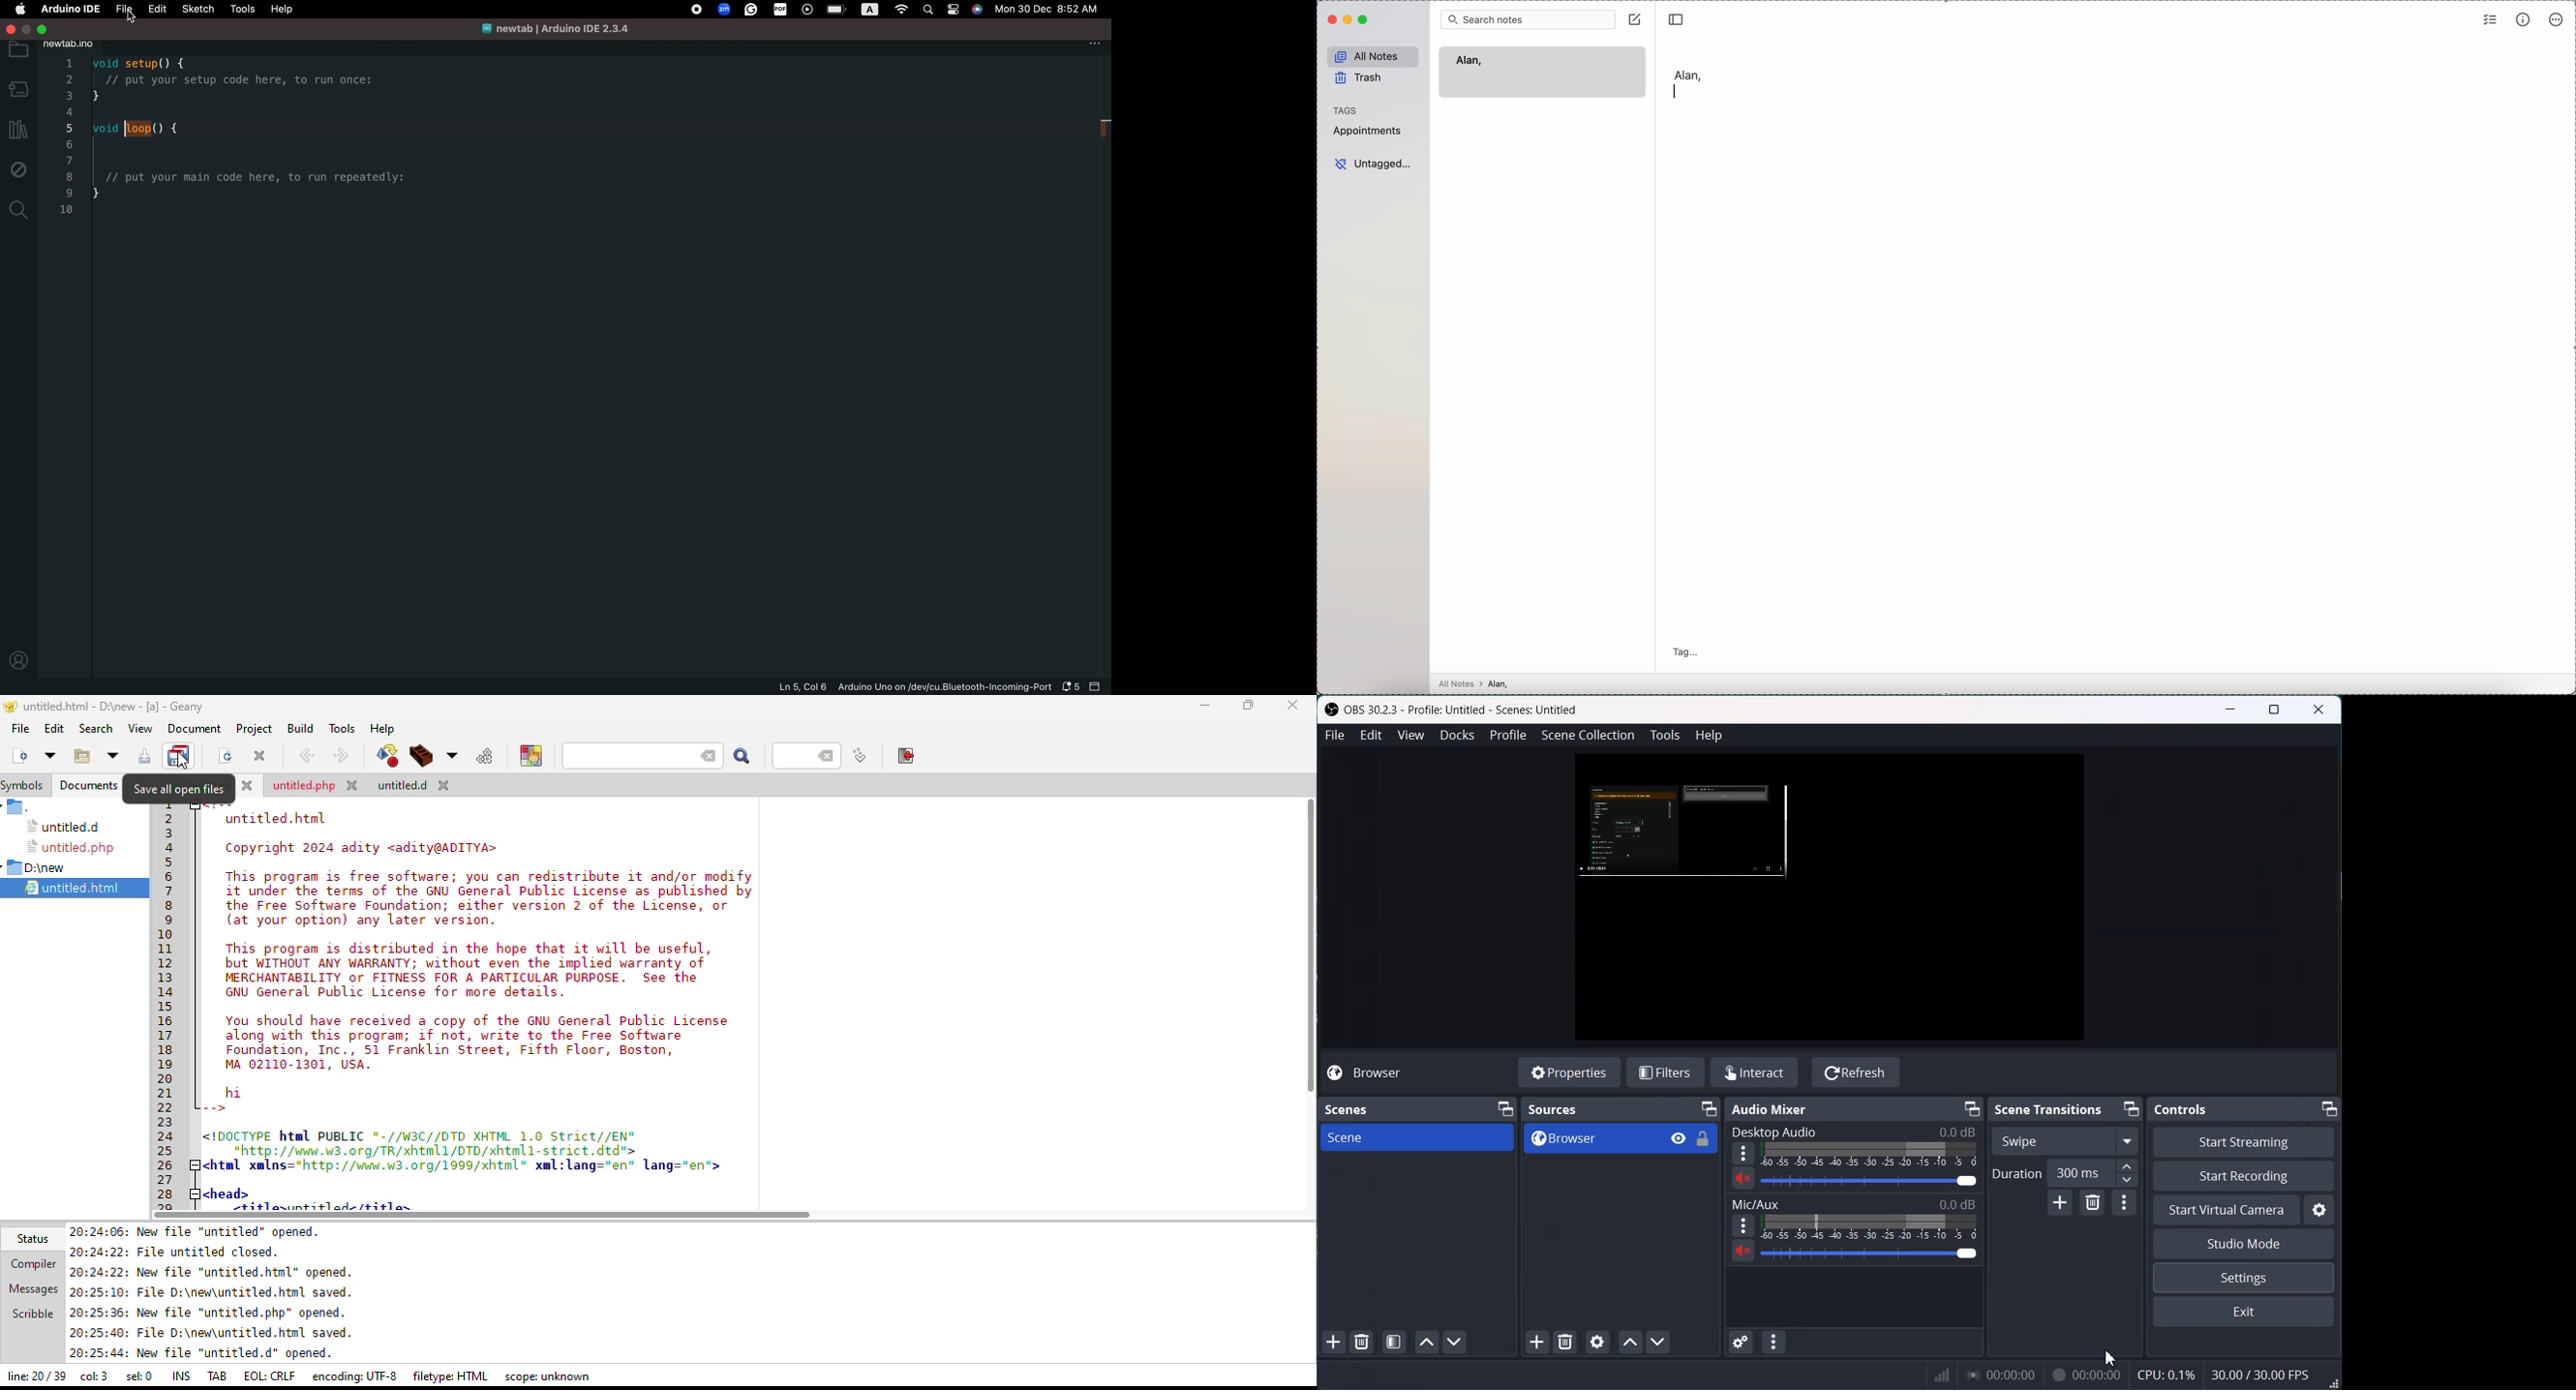 The width and height of the screenshot is (2576, 1400). Describe the element at coordinates (1452, 712) in the screenshot. I see `OBS 30.2.3 - Profile: Untitled - Scenes: Untitled` at that location.